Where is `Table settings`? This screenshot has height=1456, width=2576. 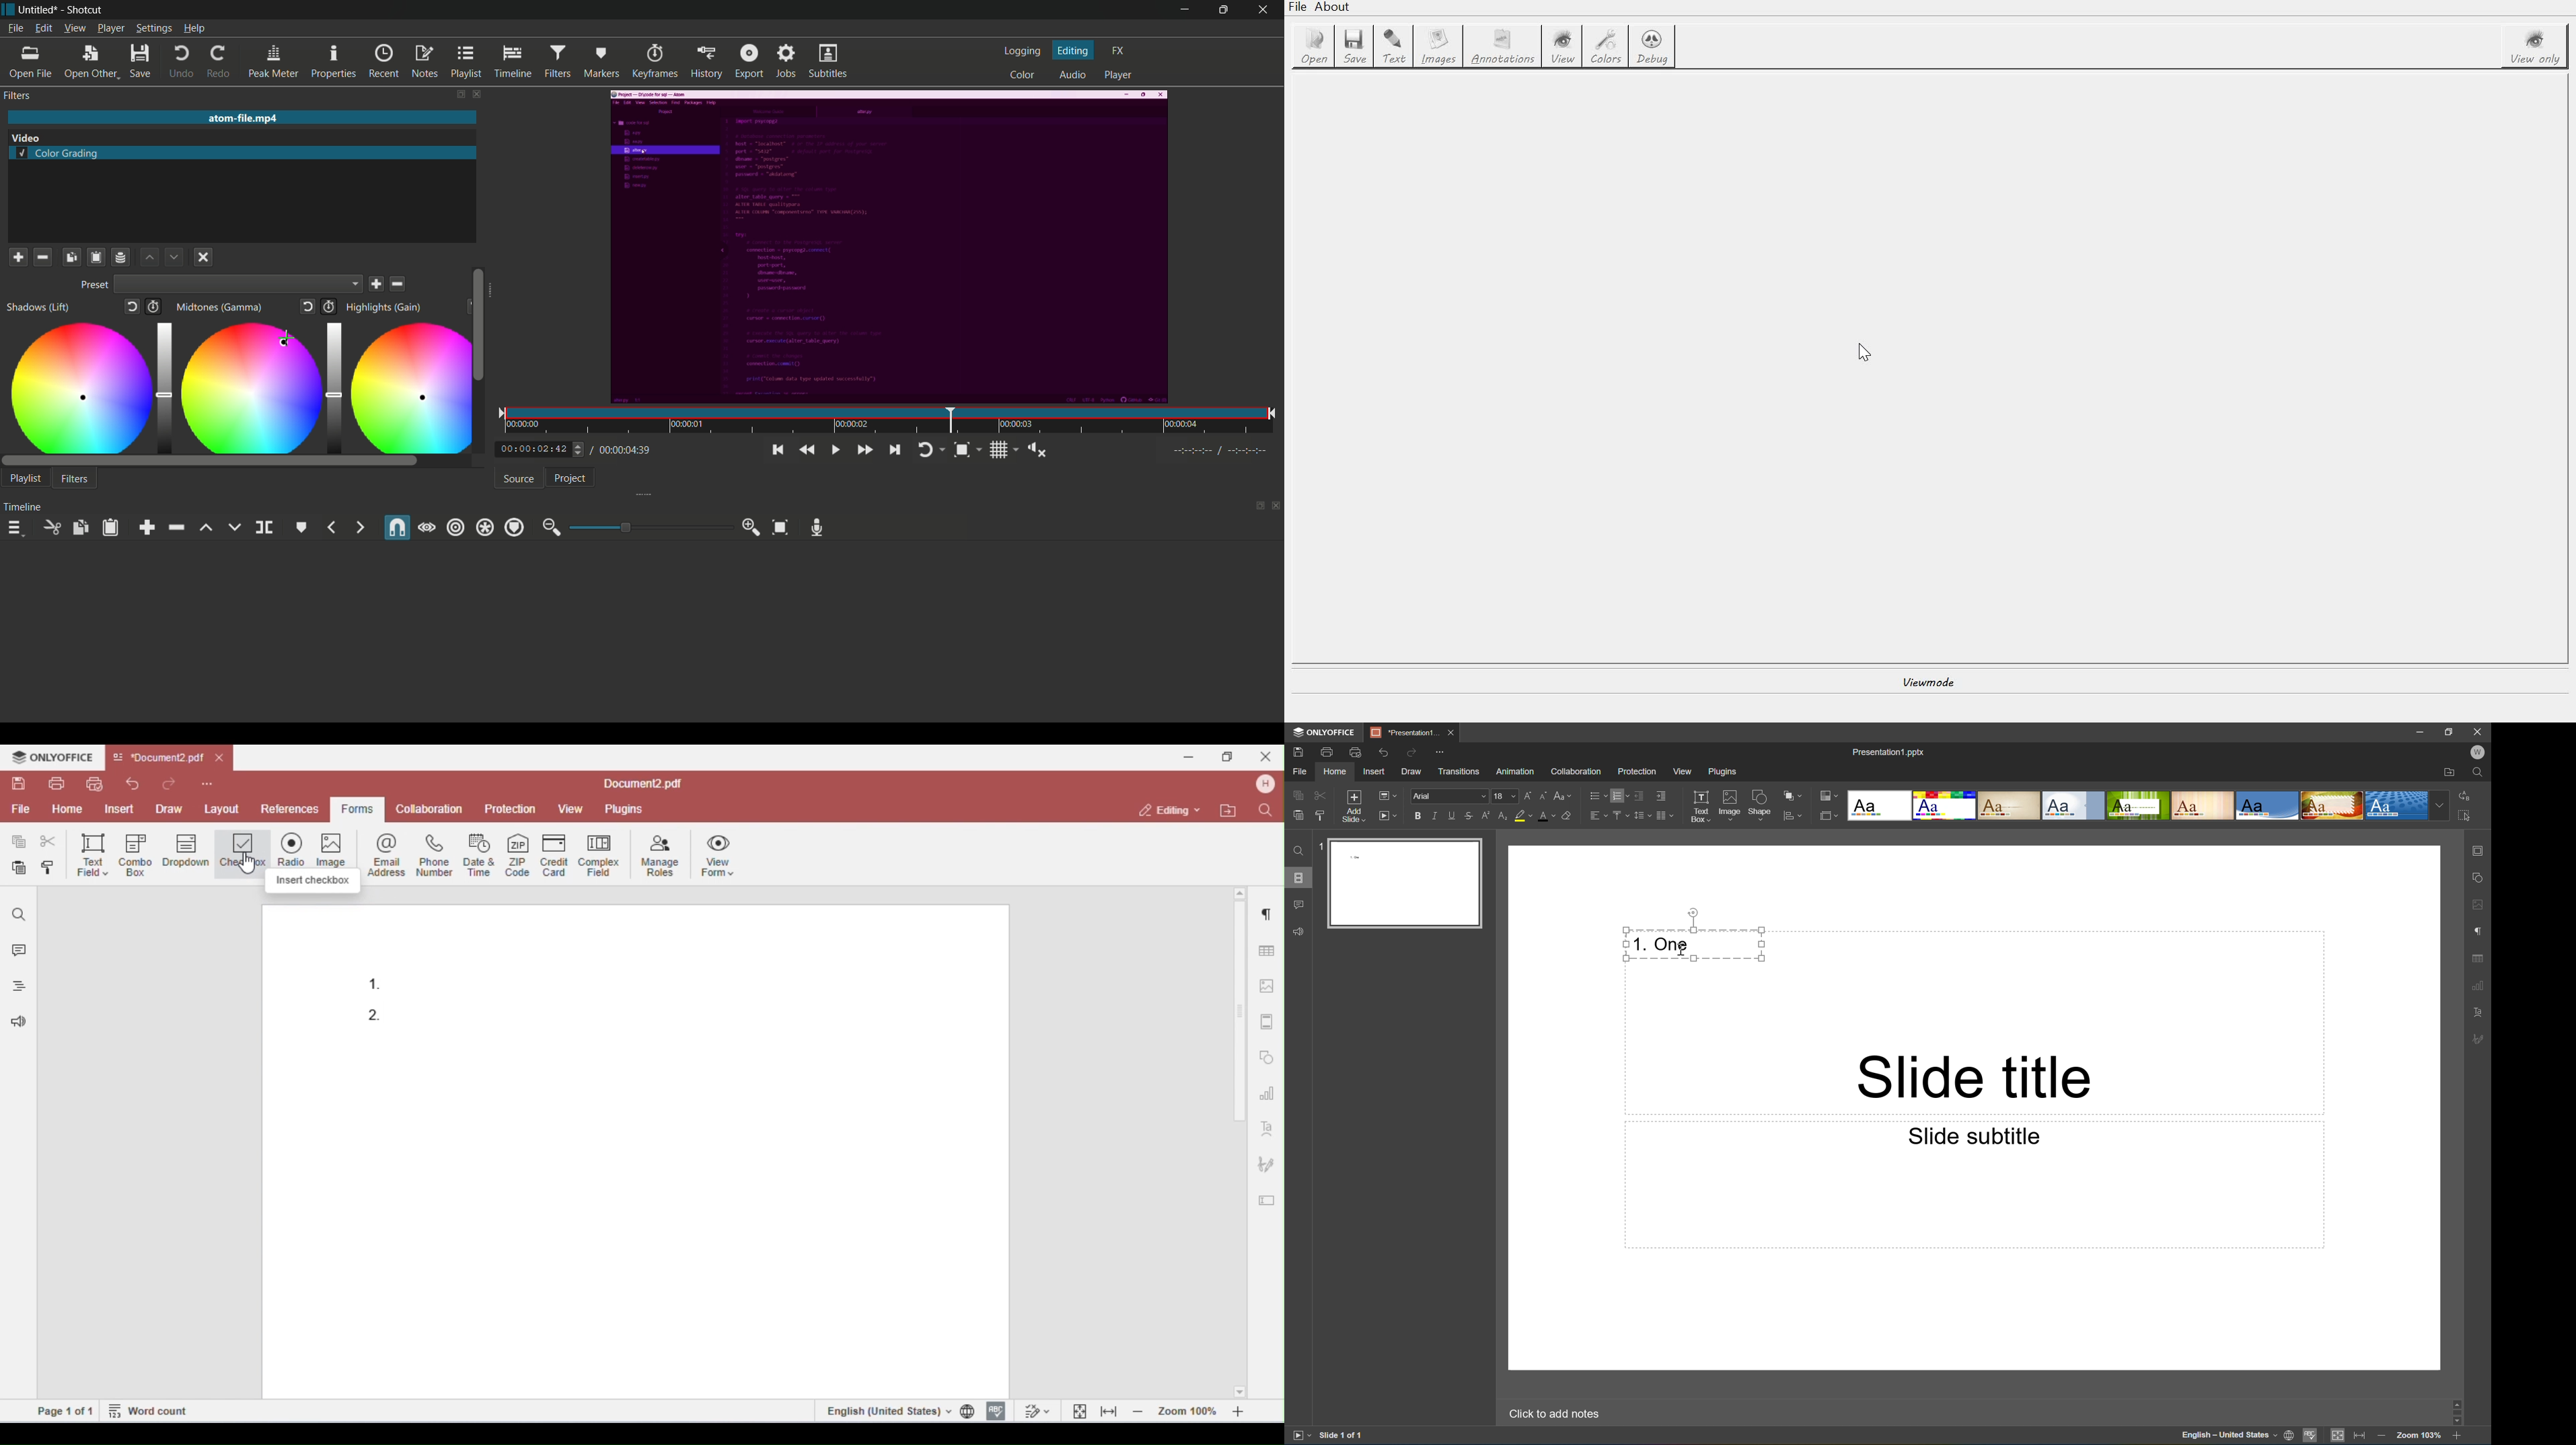 Table settings is located at coordinates (2479, 959).